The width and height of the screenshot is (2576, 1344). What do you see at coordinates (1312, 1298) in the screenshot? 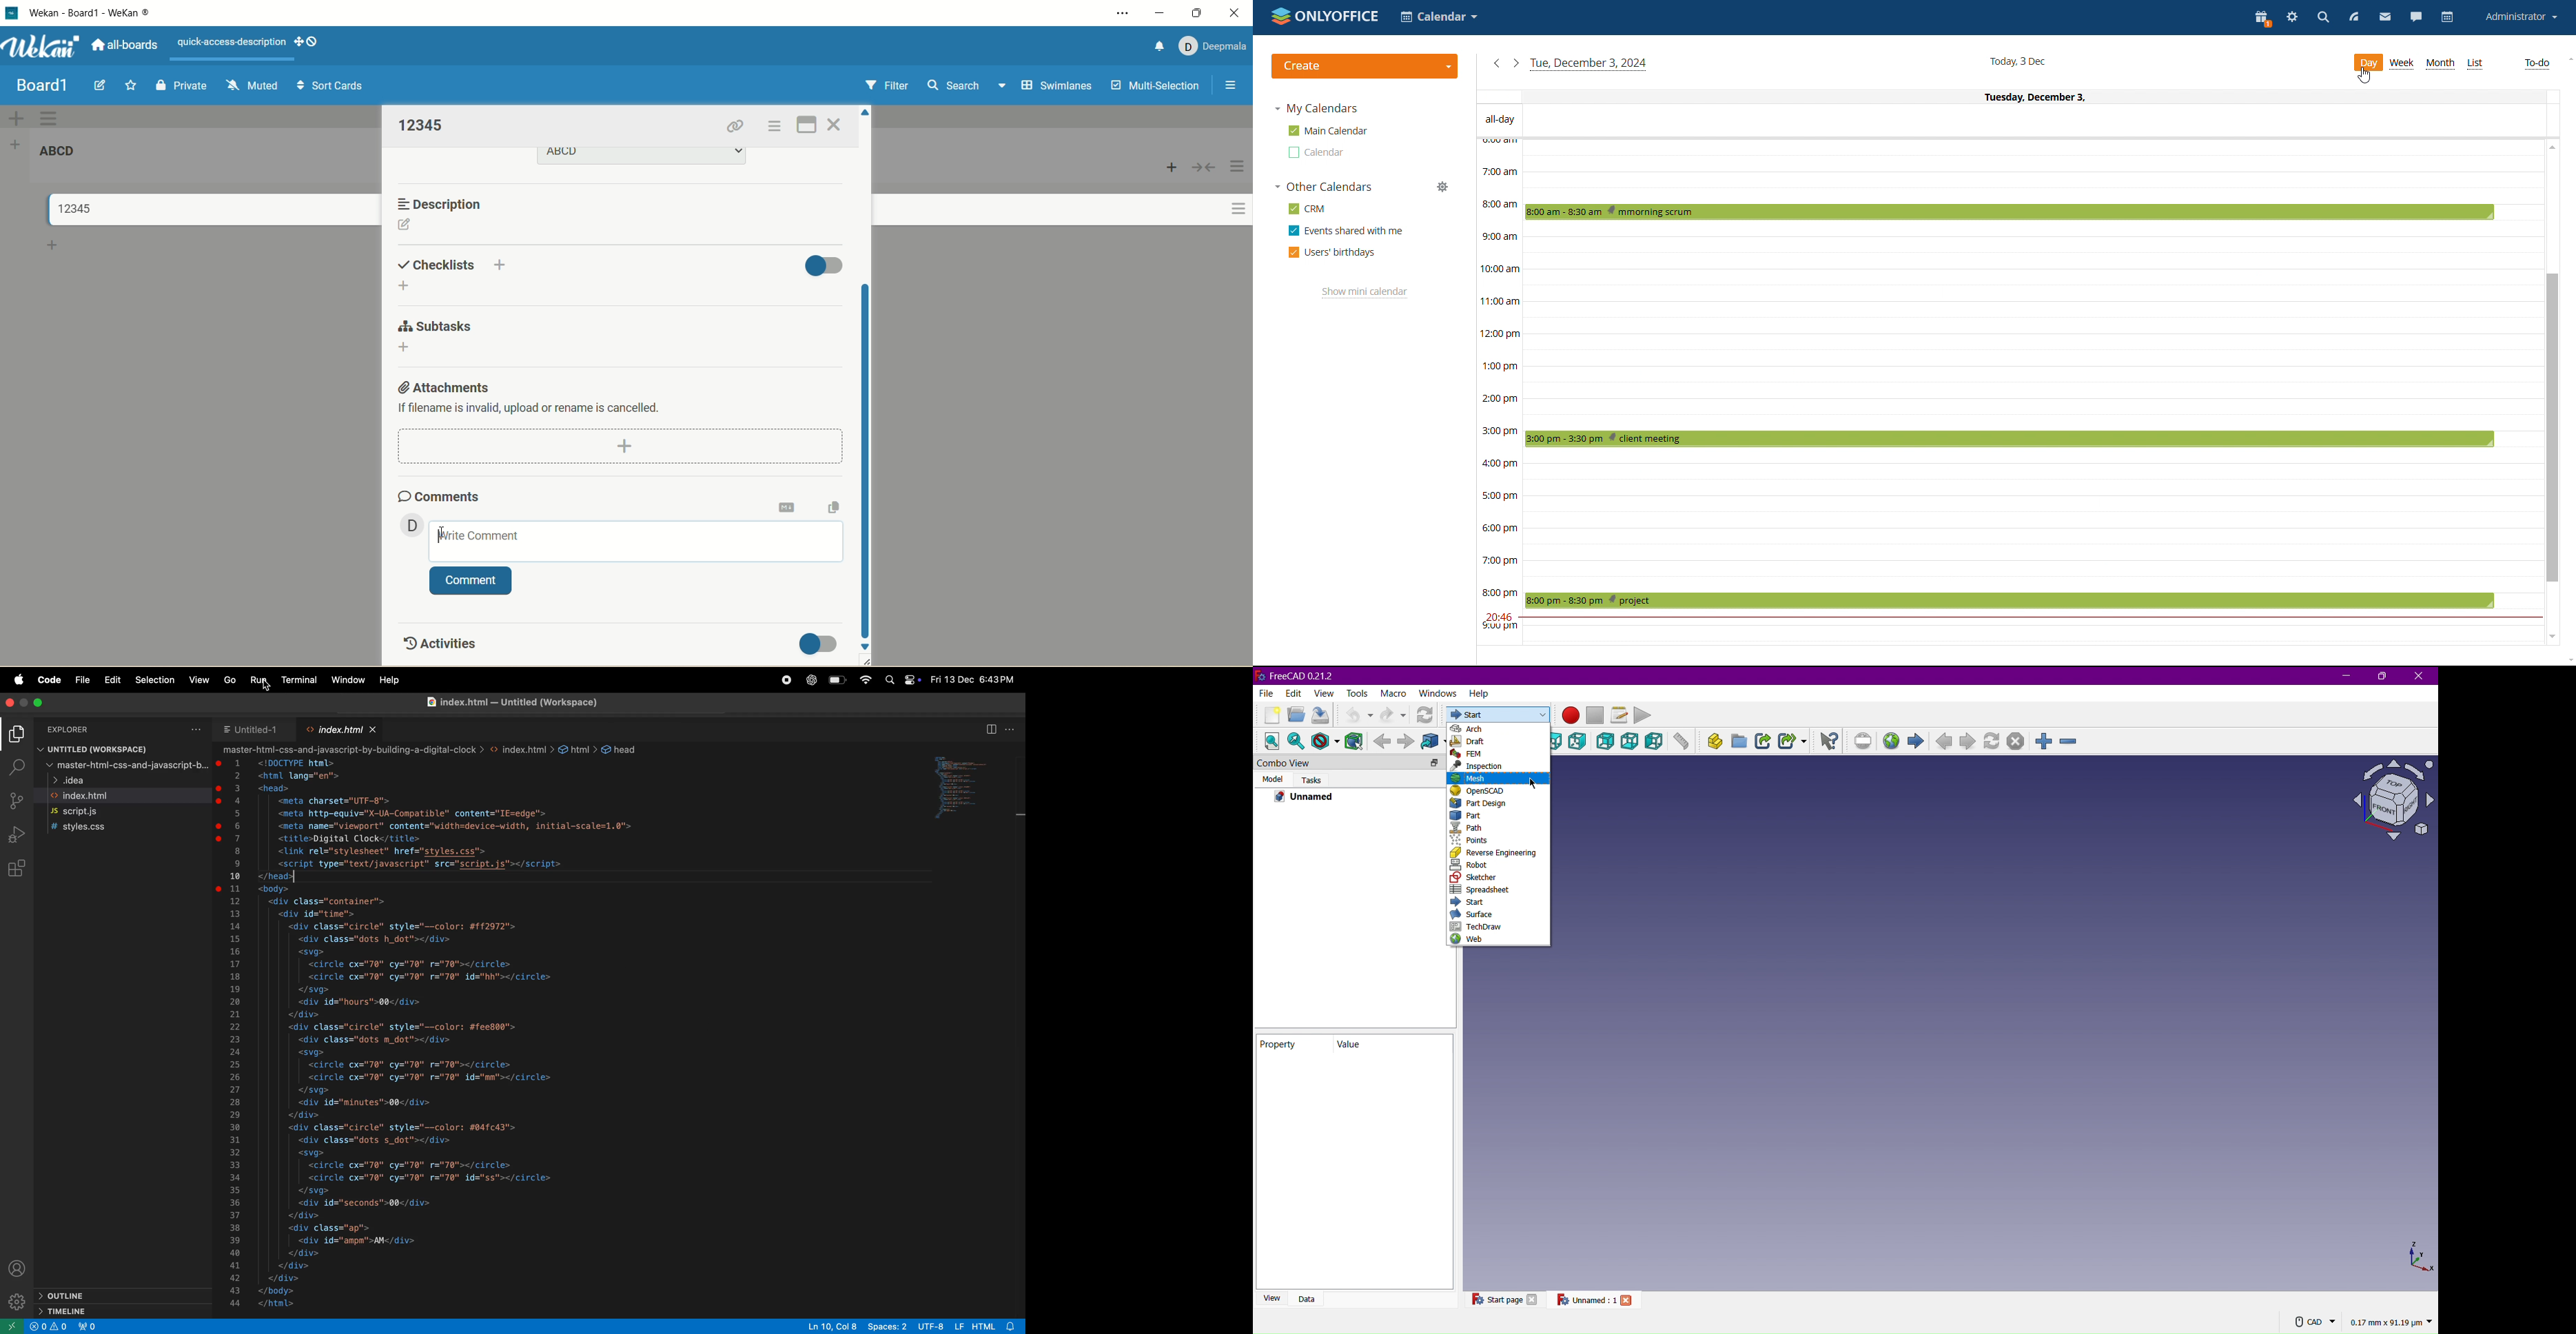
I see `Data` at bounding box center [1312, 1298].